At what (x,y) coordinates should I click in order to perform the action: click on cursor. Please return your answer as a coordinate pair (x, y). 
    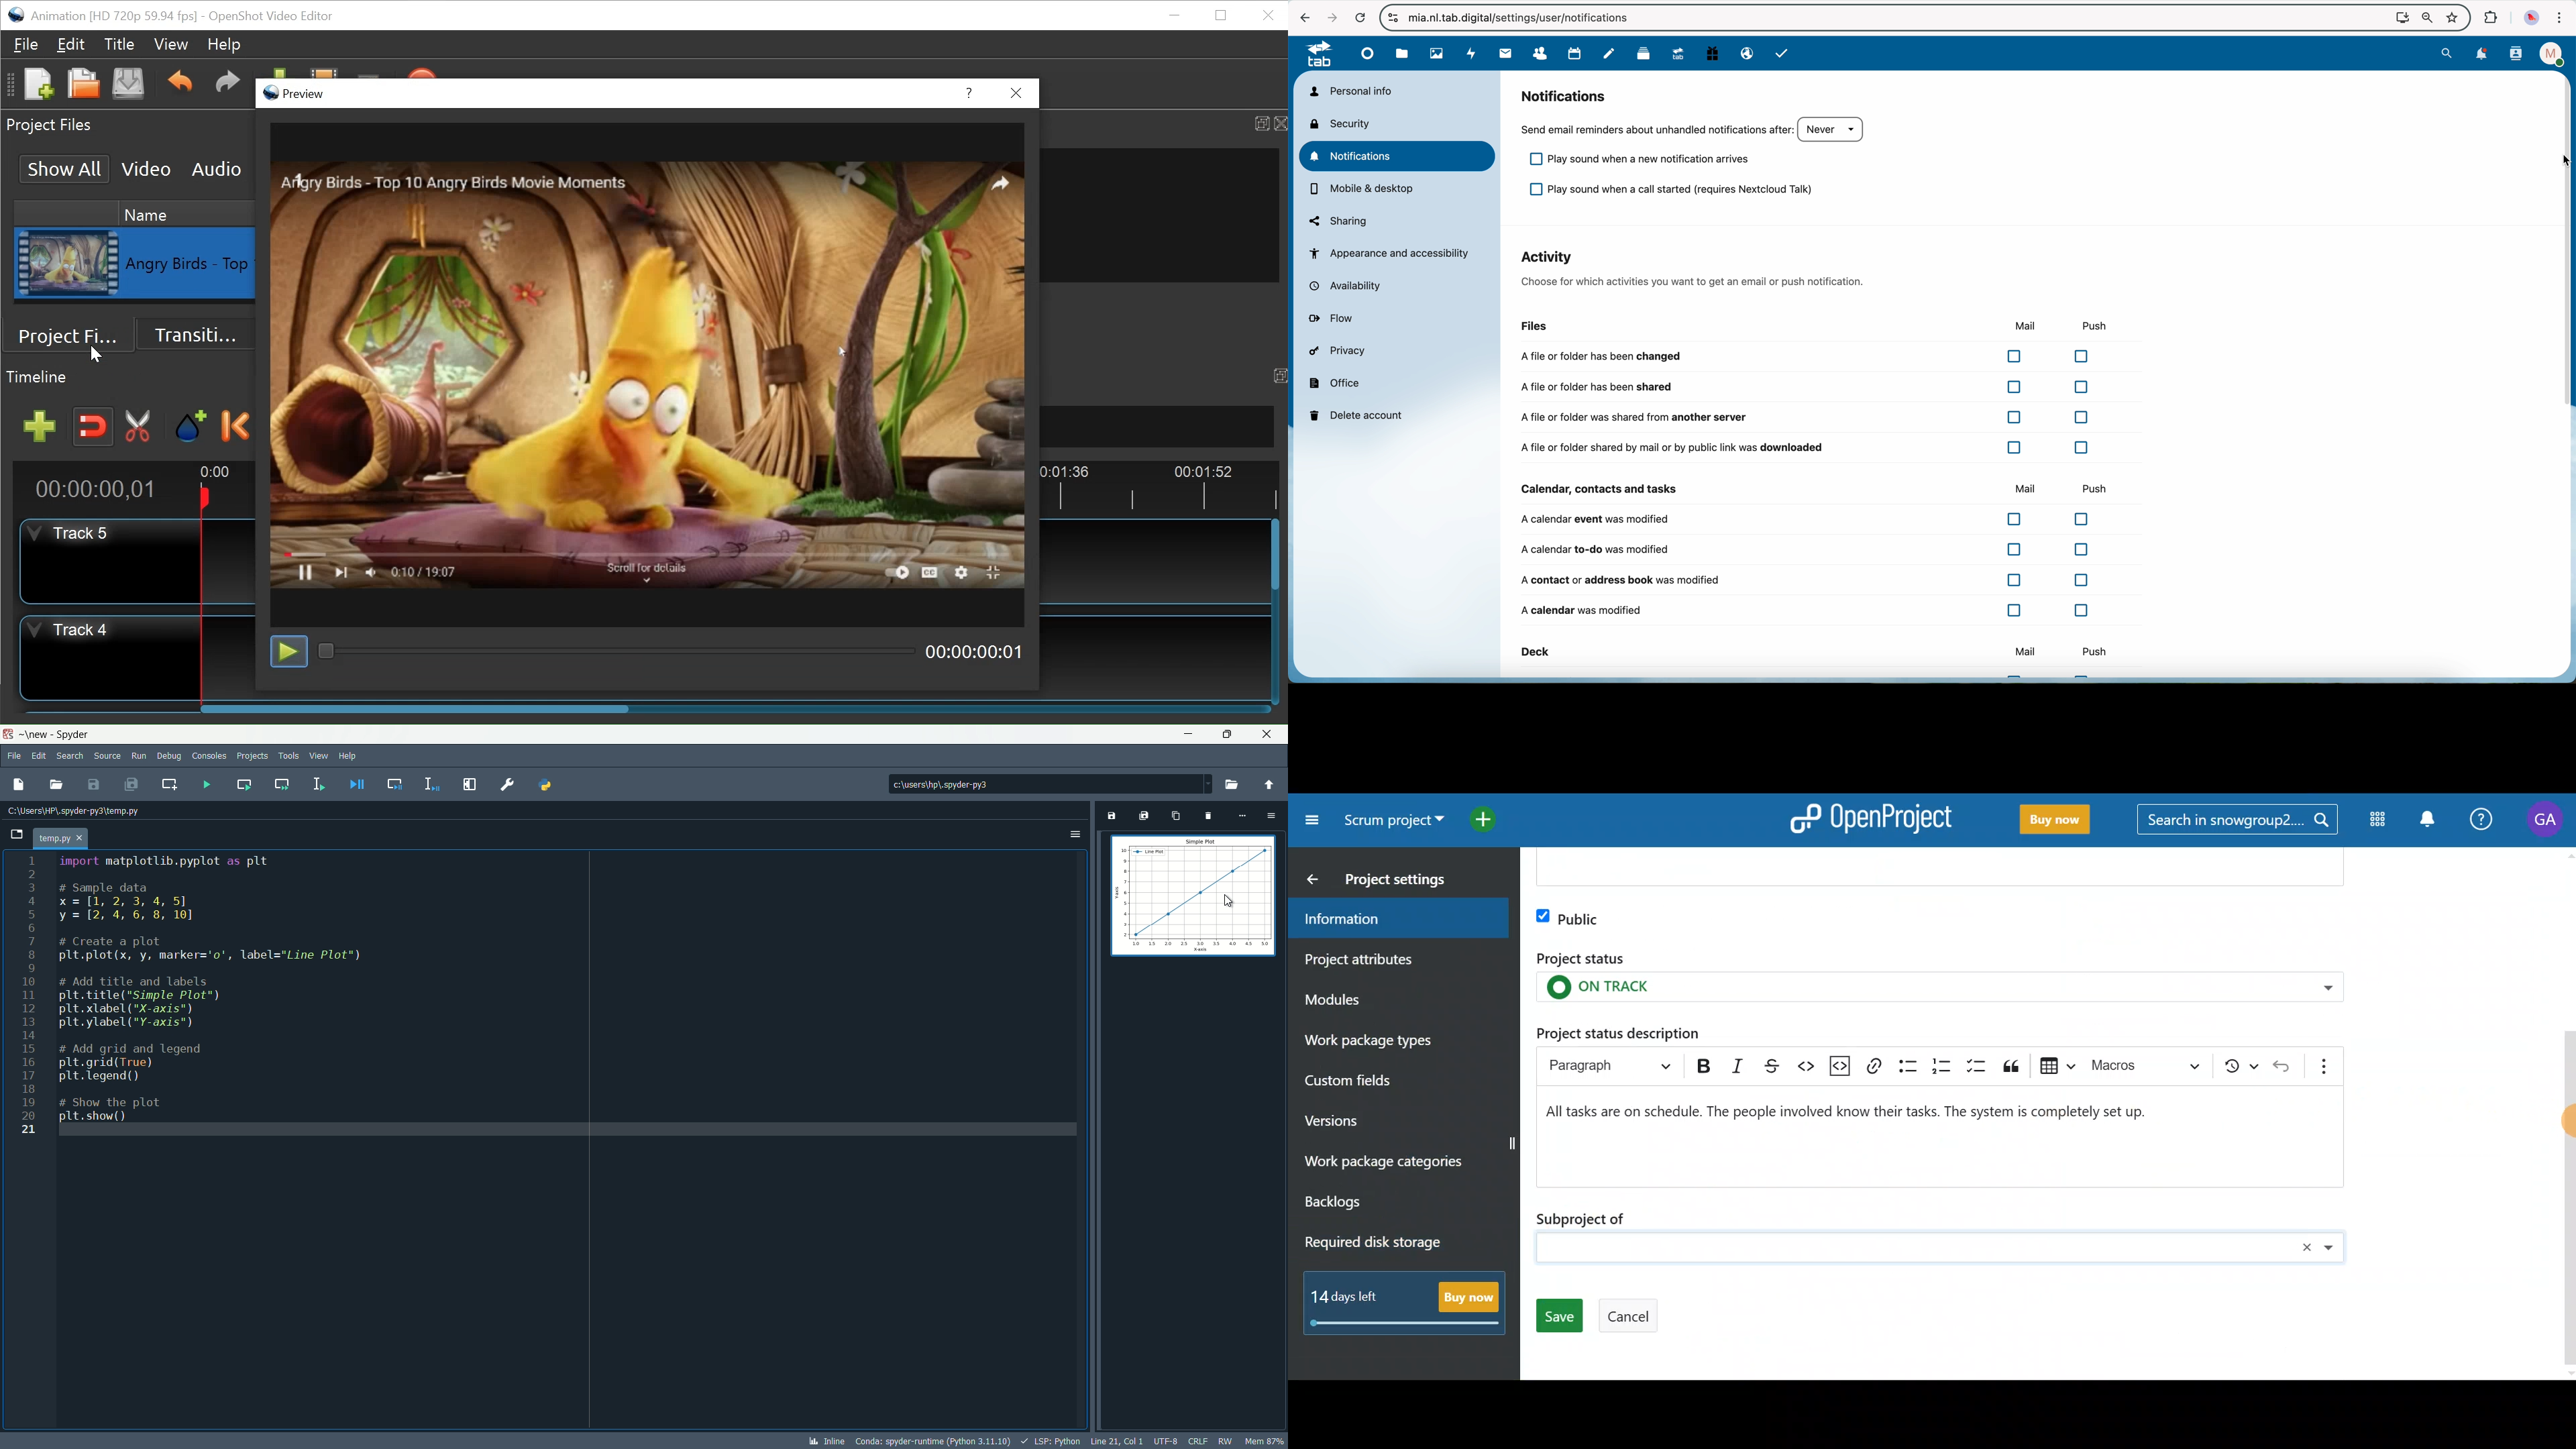
    Looking at the image, I should click on (1229, 900).